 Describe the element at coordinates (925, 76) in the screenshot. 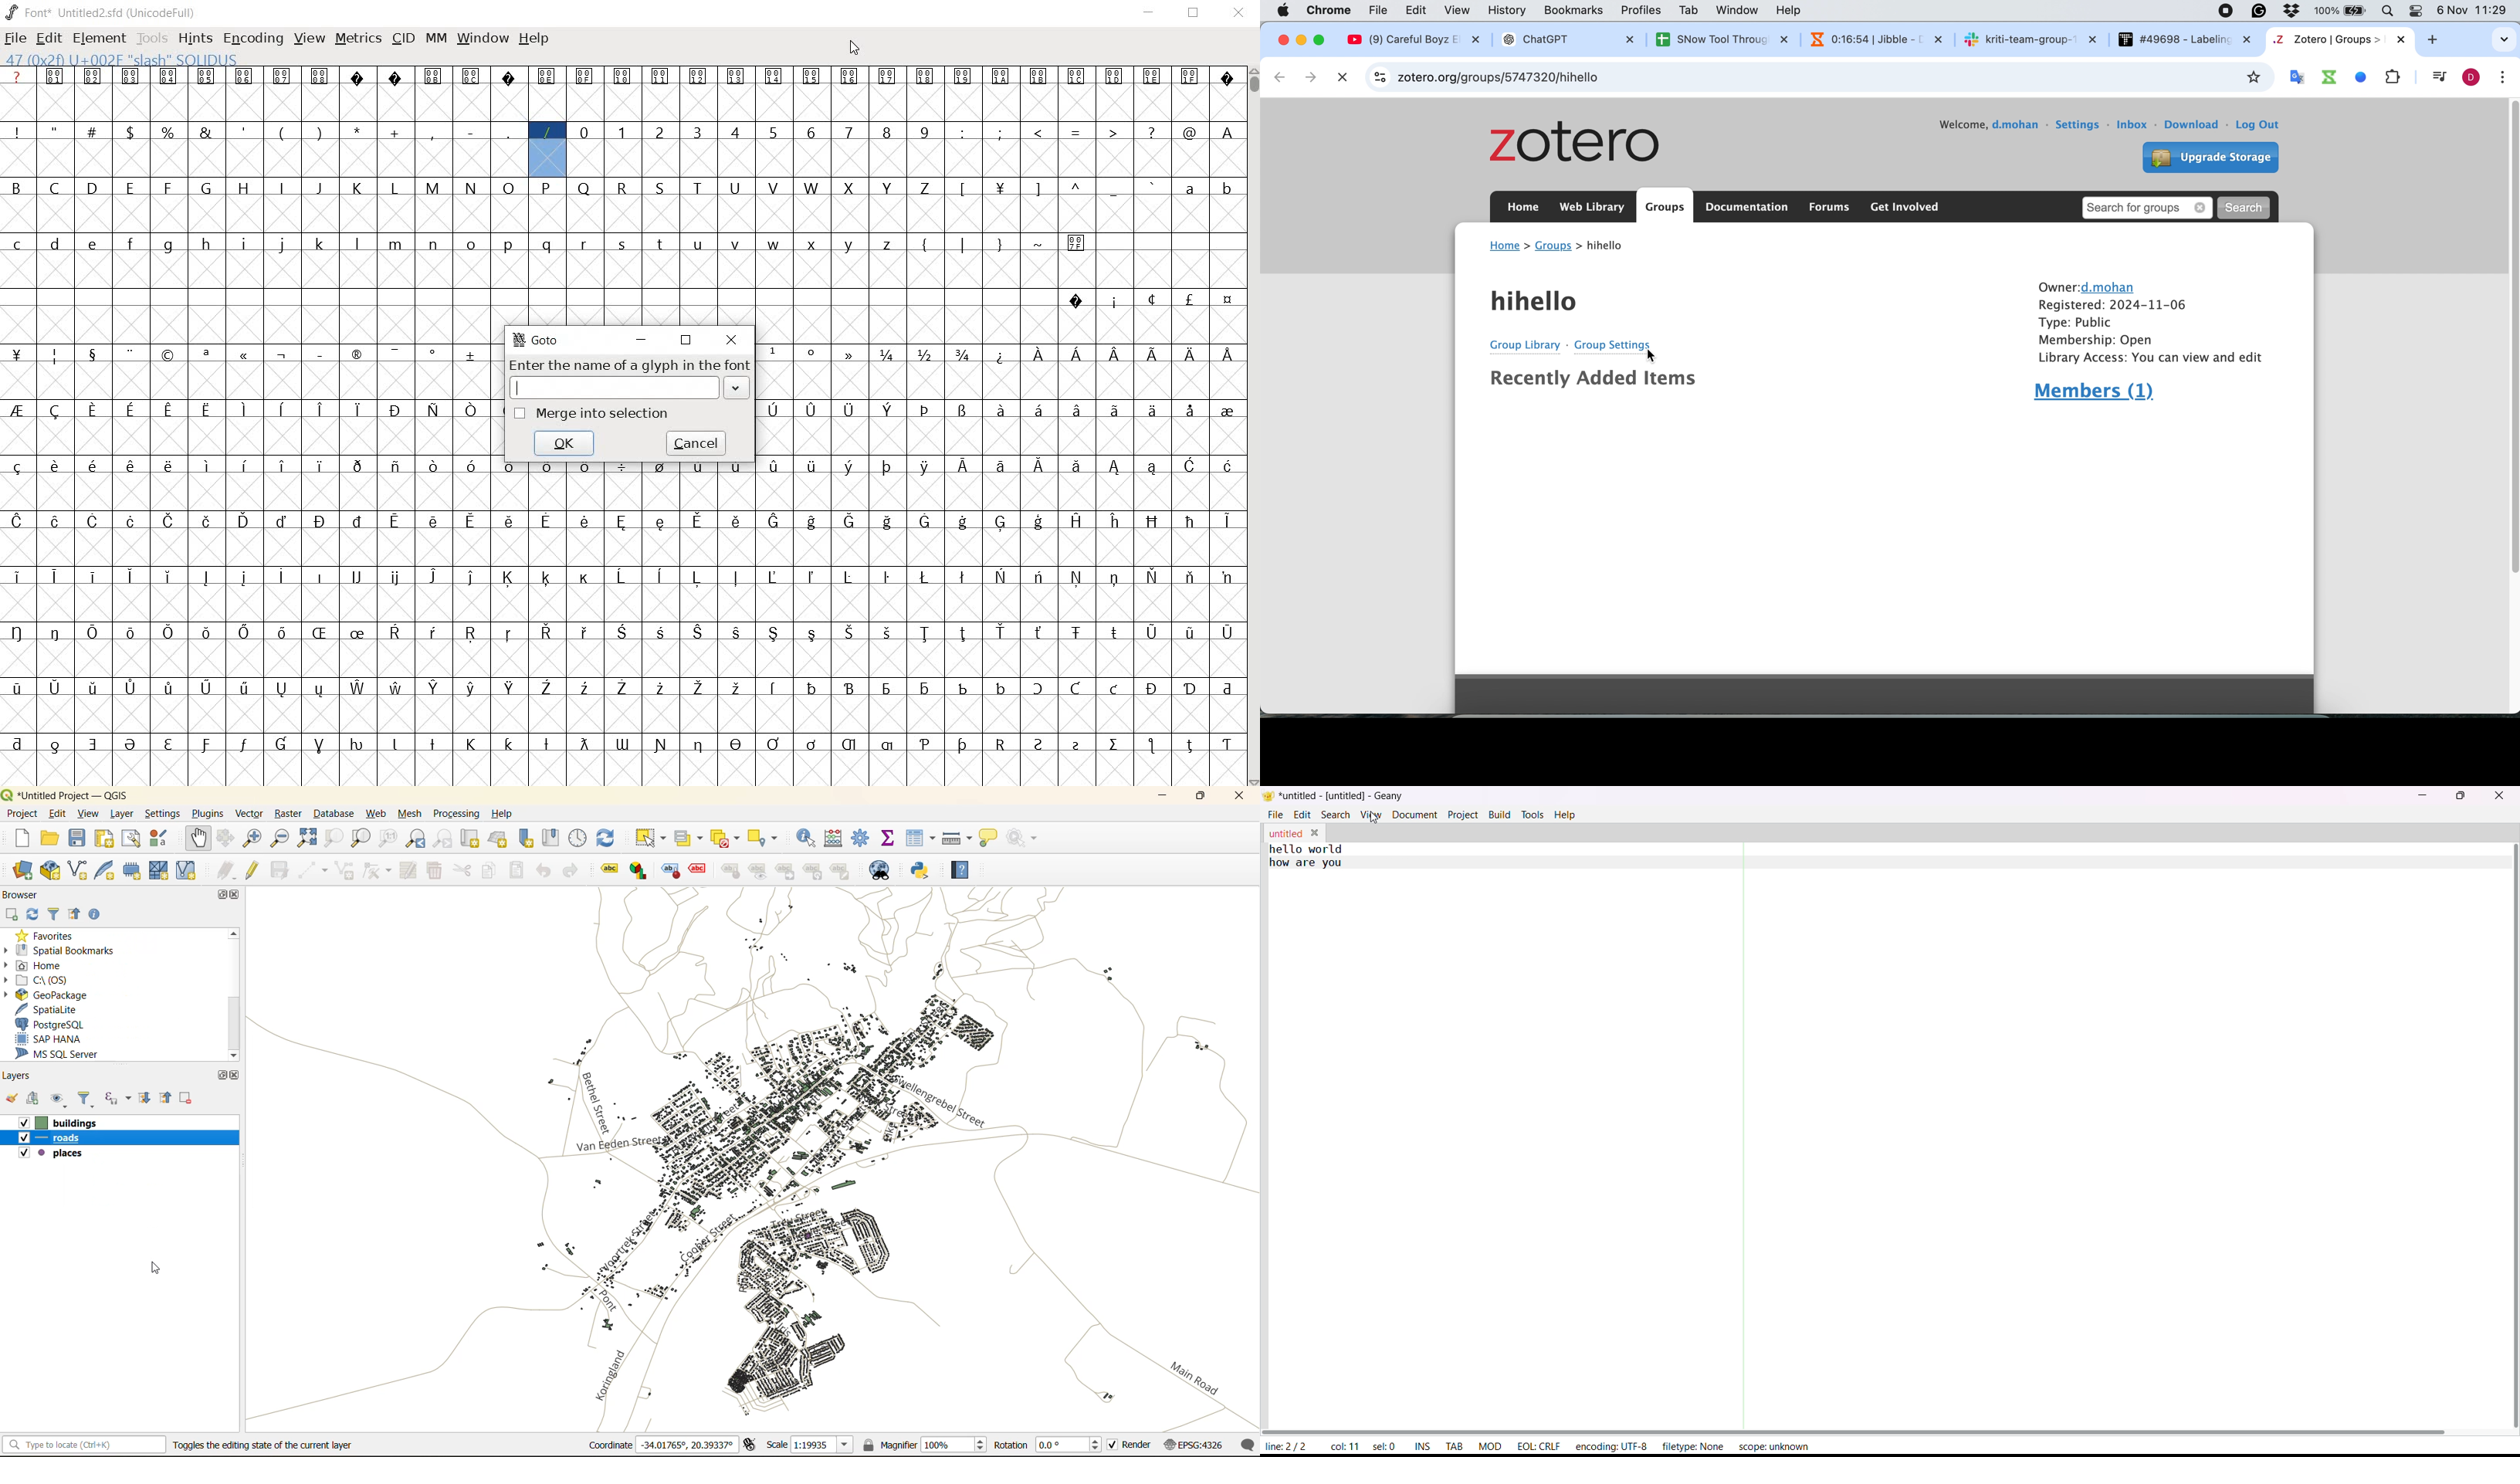

I see `glyph` at that location.